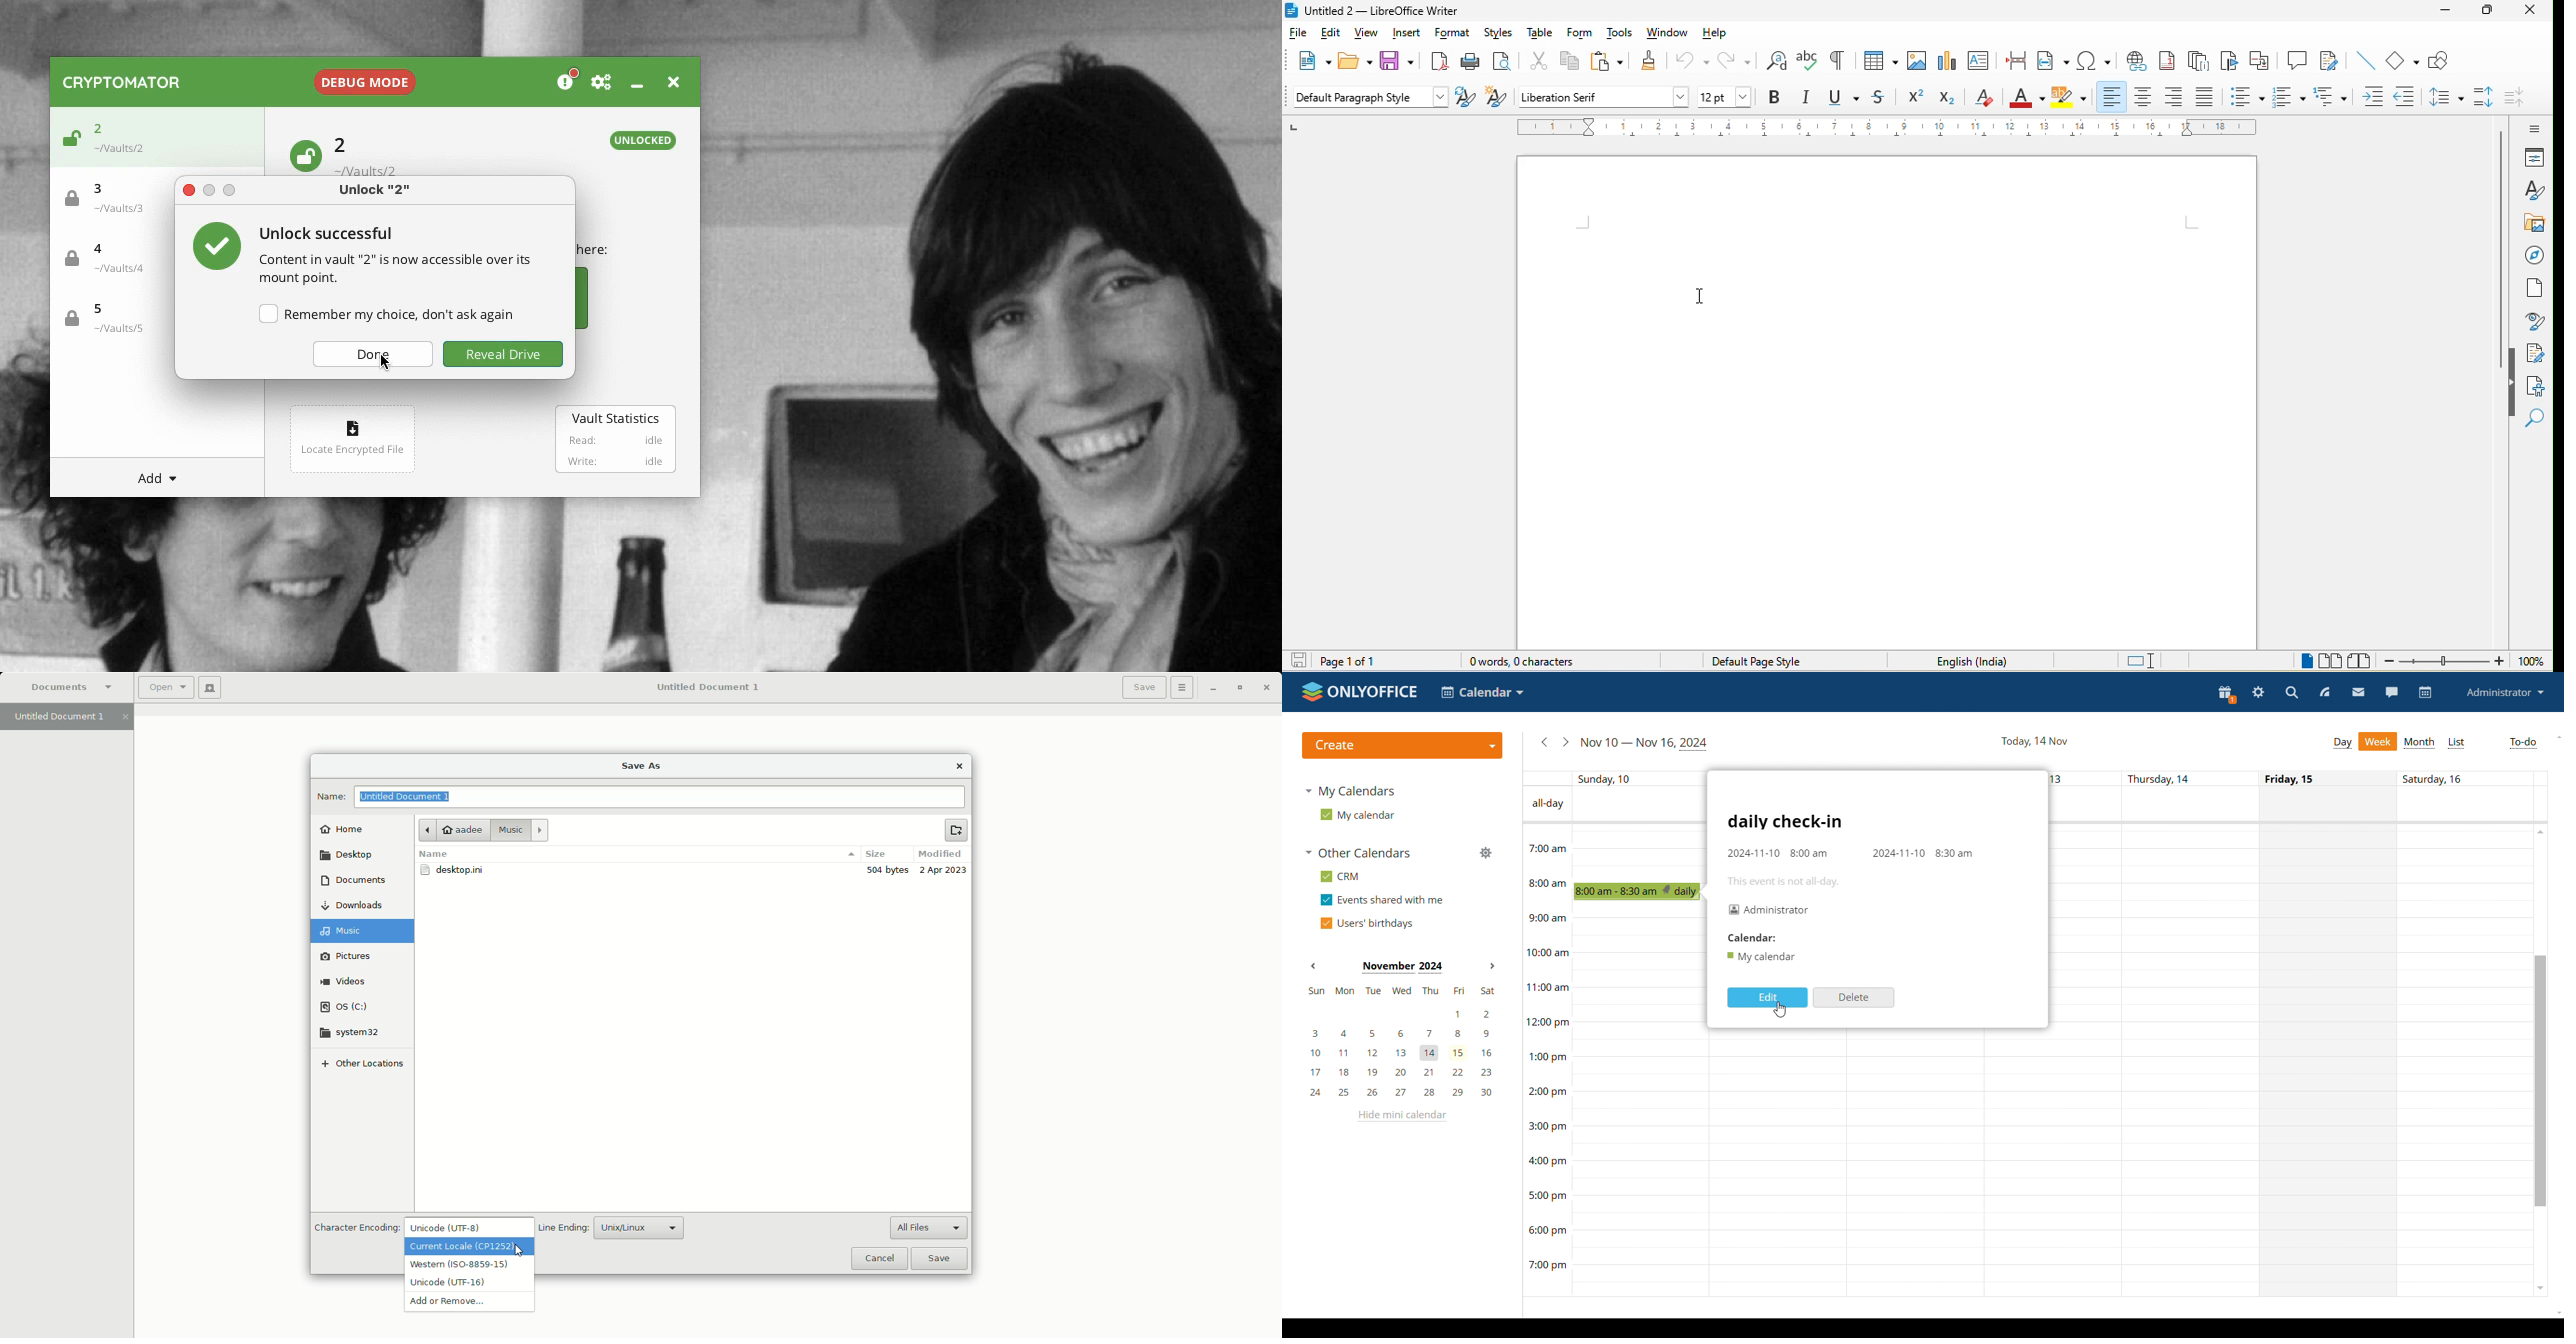 The width and height of the screenshot is (2576, 1344). I want to click on New, so click(208, 689).